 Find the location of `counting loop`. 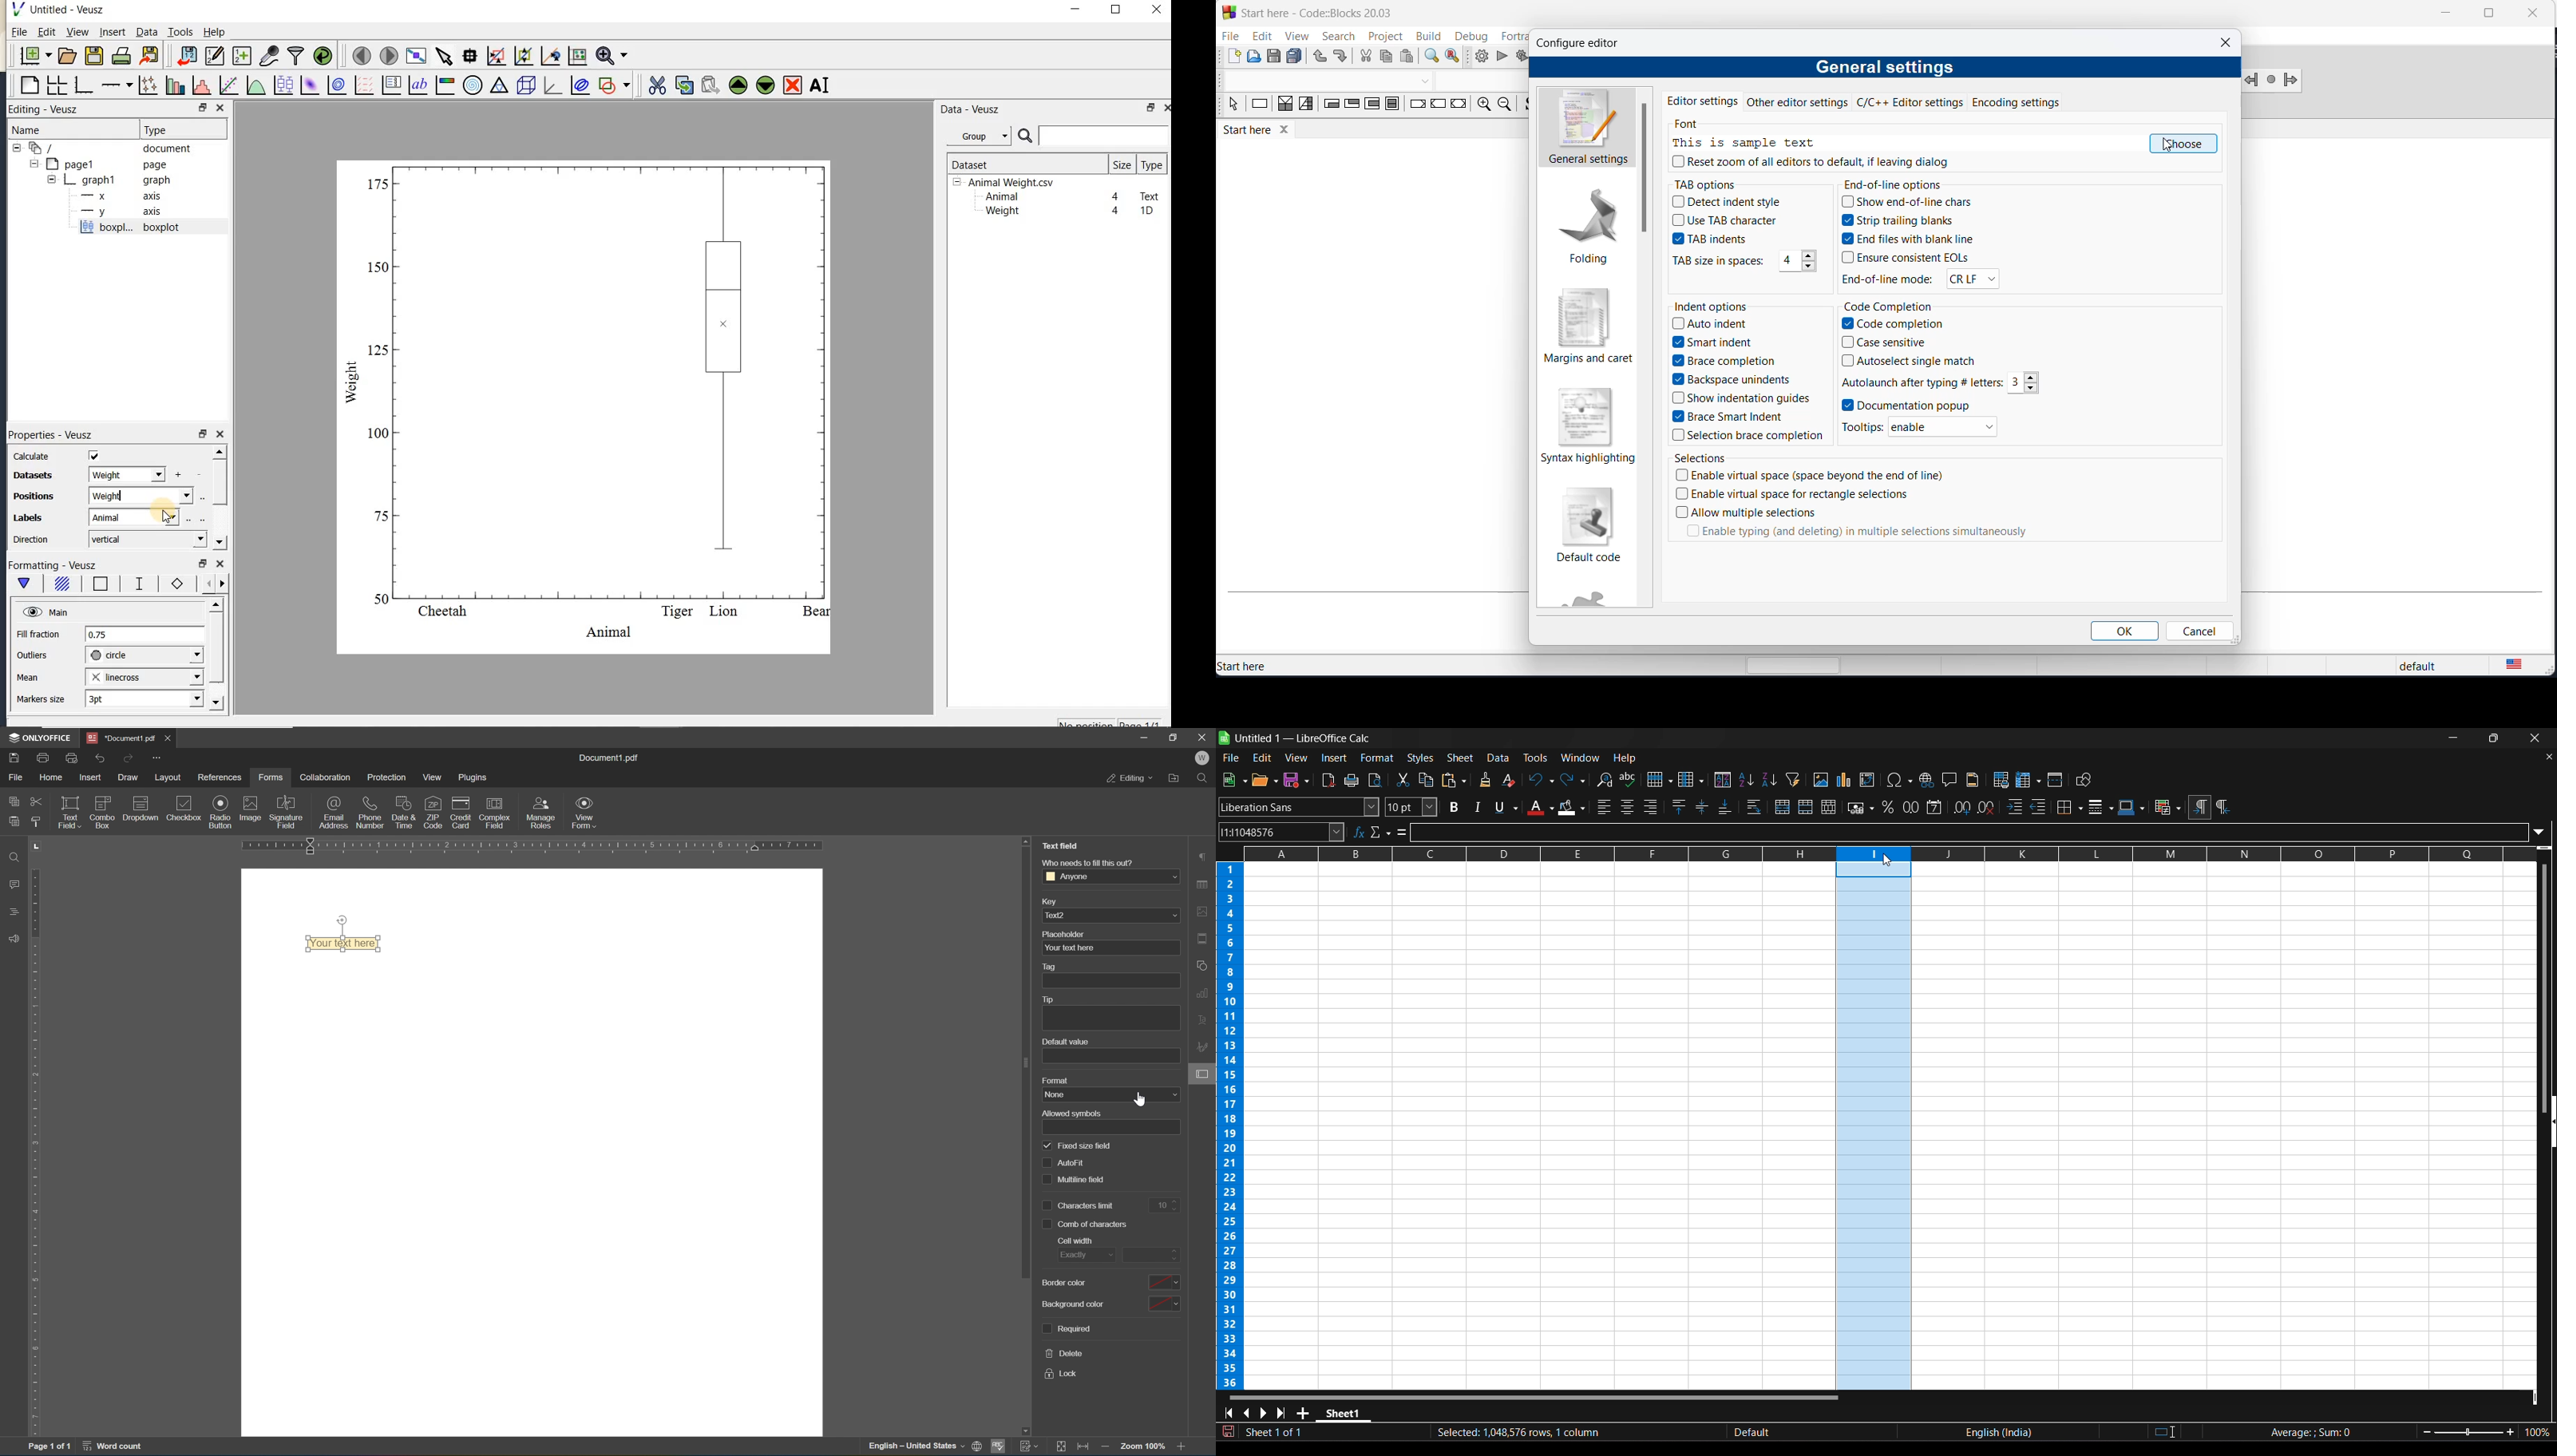

counting loop is located at coordinates (1371, 106).